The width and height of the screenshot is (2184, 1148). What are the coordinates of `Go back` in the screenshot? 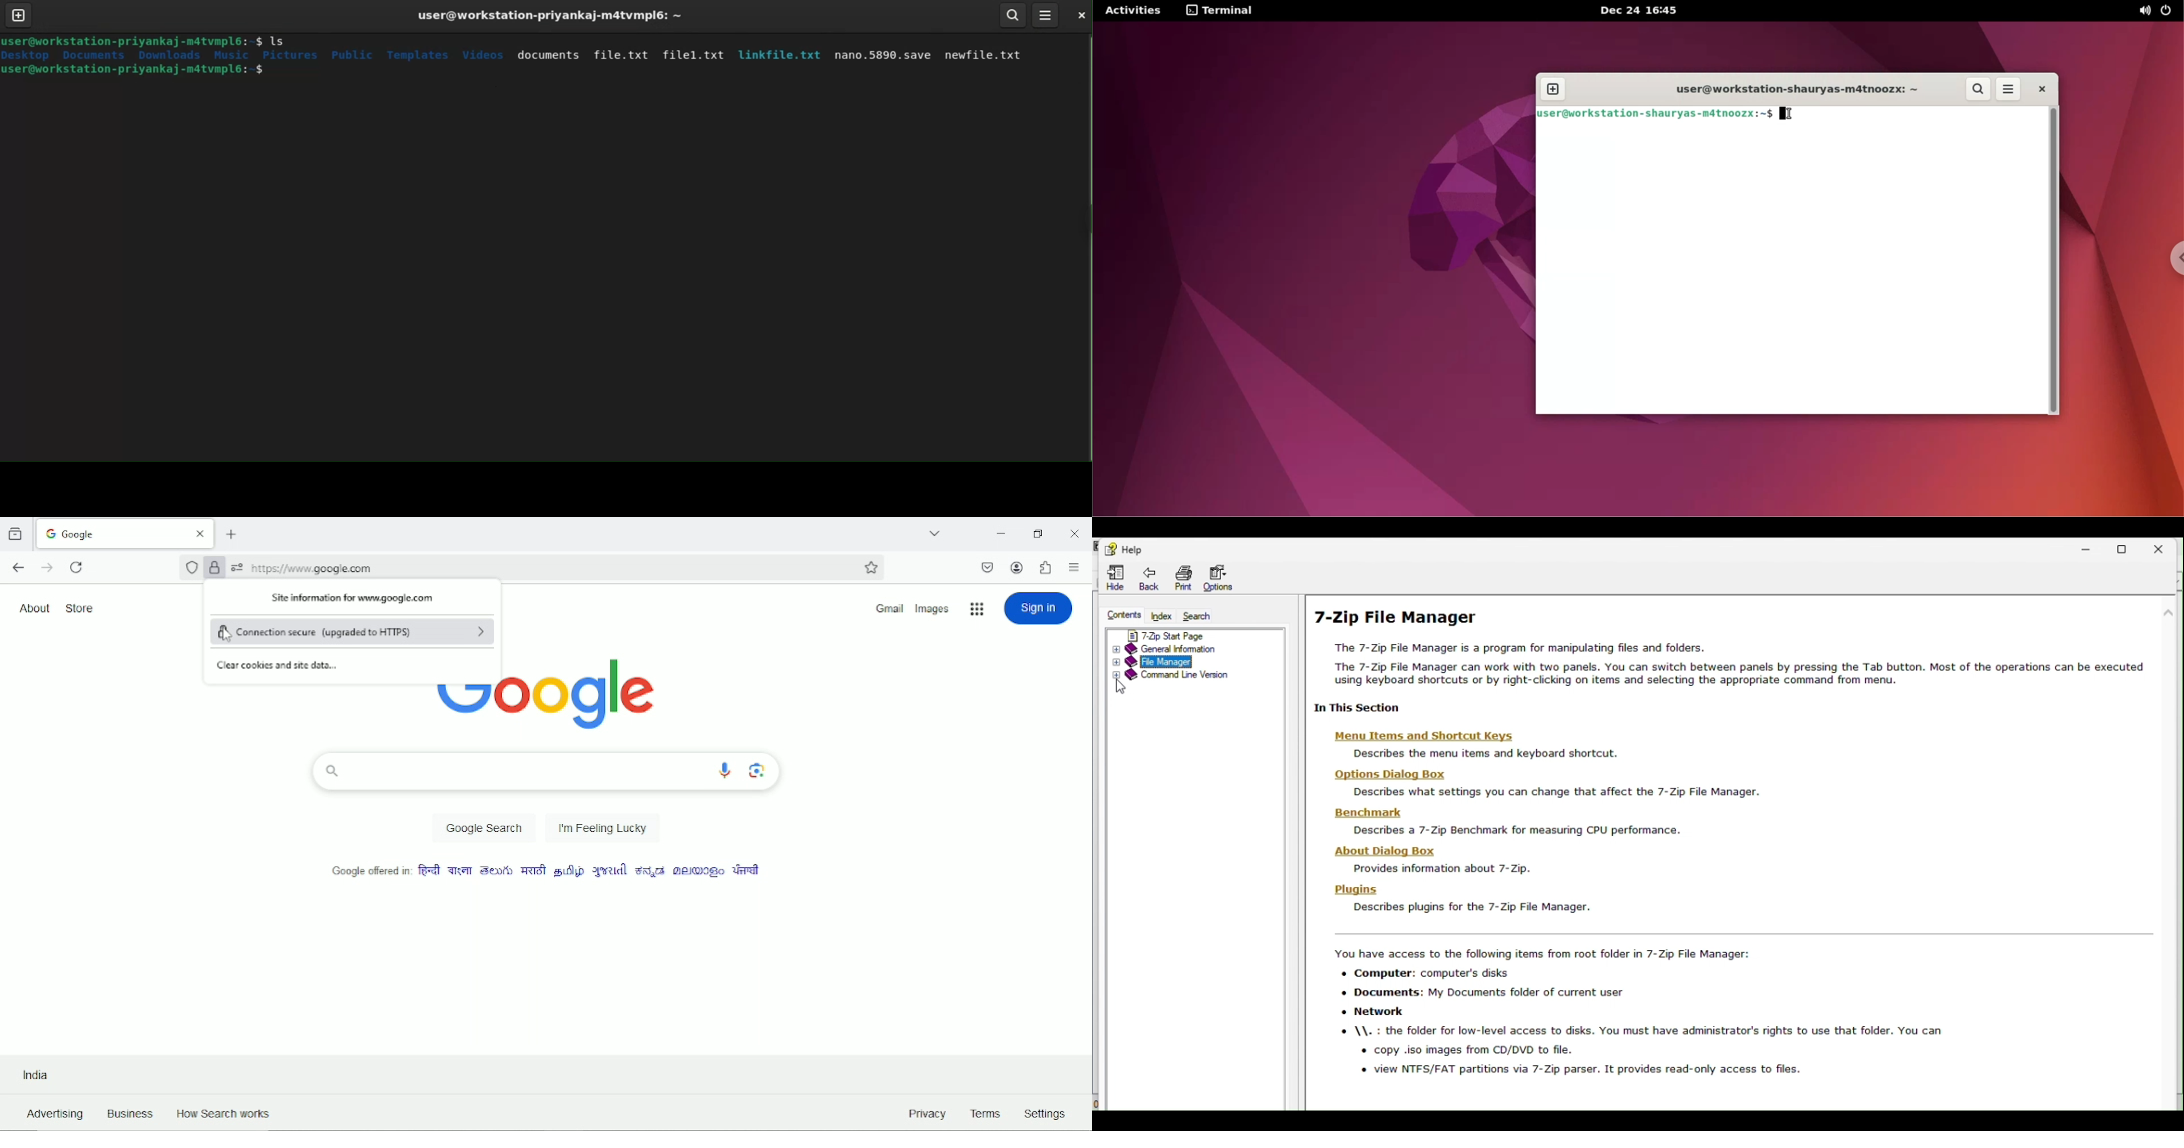 It's located at (18, 567).